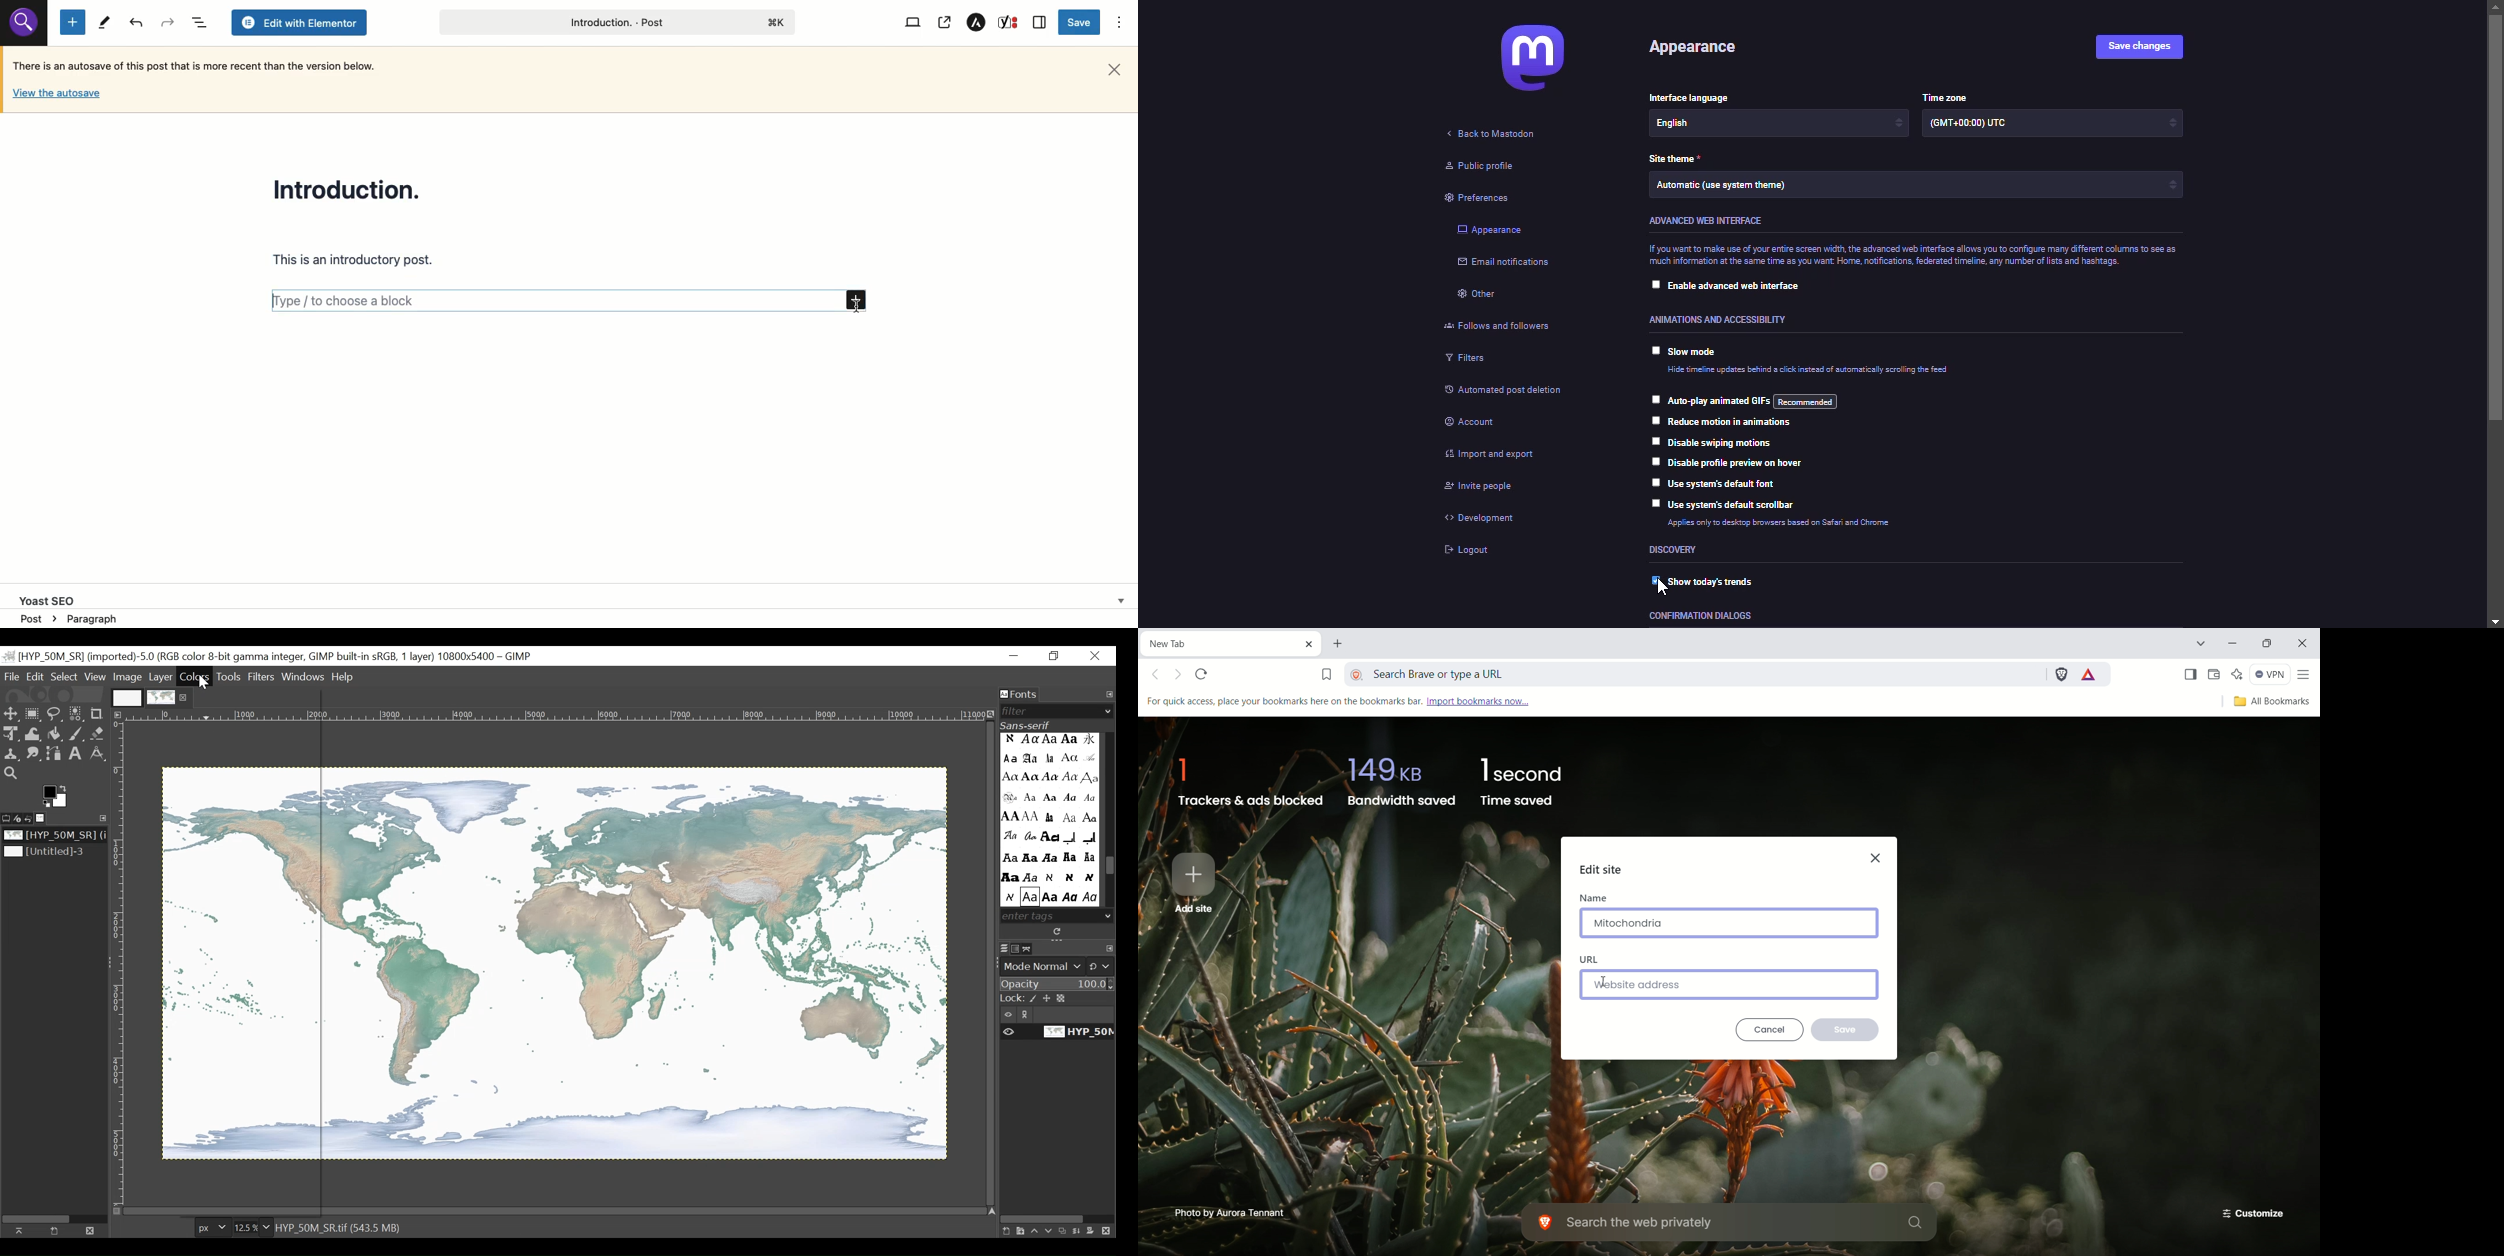 This screenshot has width=2520, height=1260. Describe the element at coordinates (1655, 462) in the screenshot. I see `click to select` at that location.